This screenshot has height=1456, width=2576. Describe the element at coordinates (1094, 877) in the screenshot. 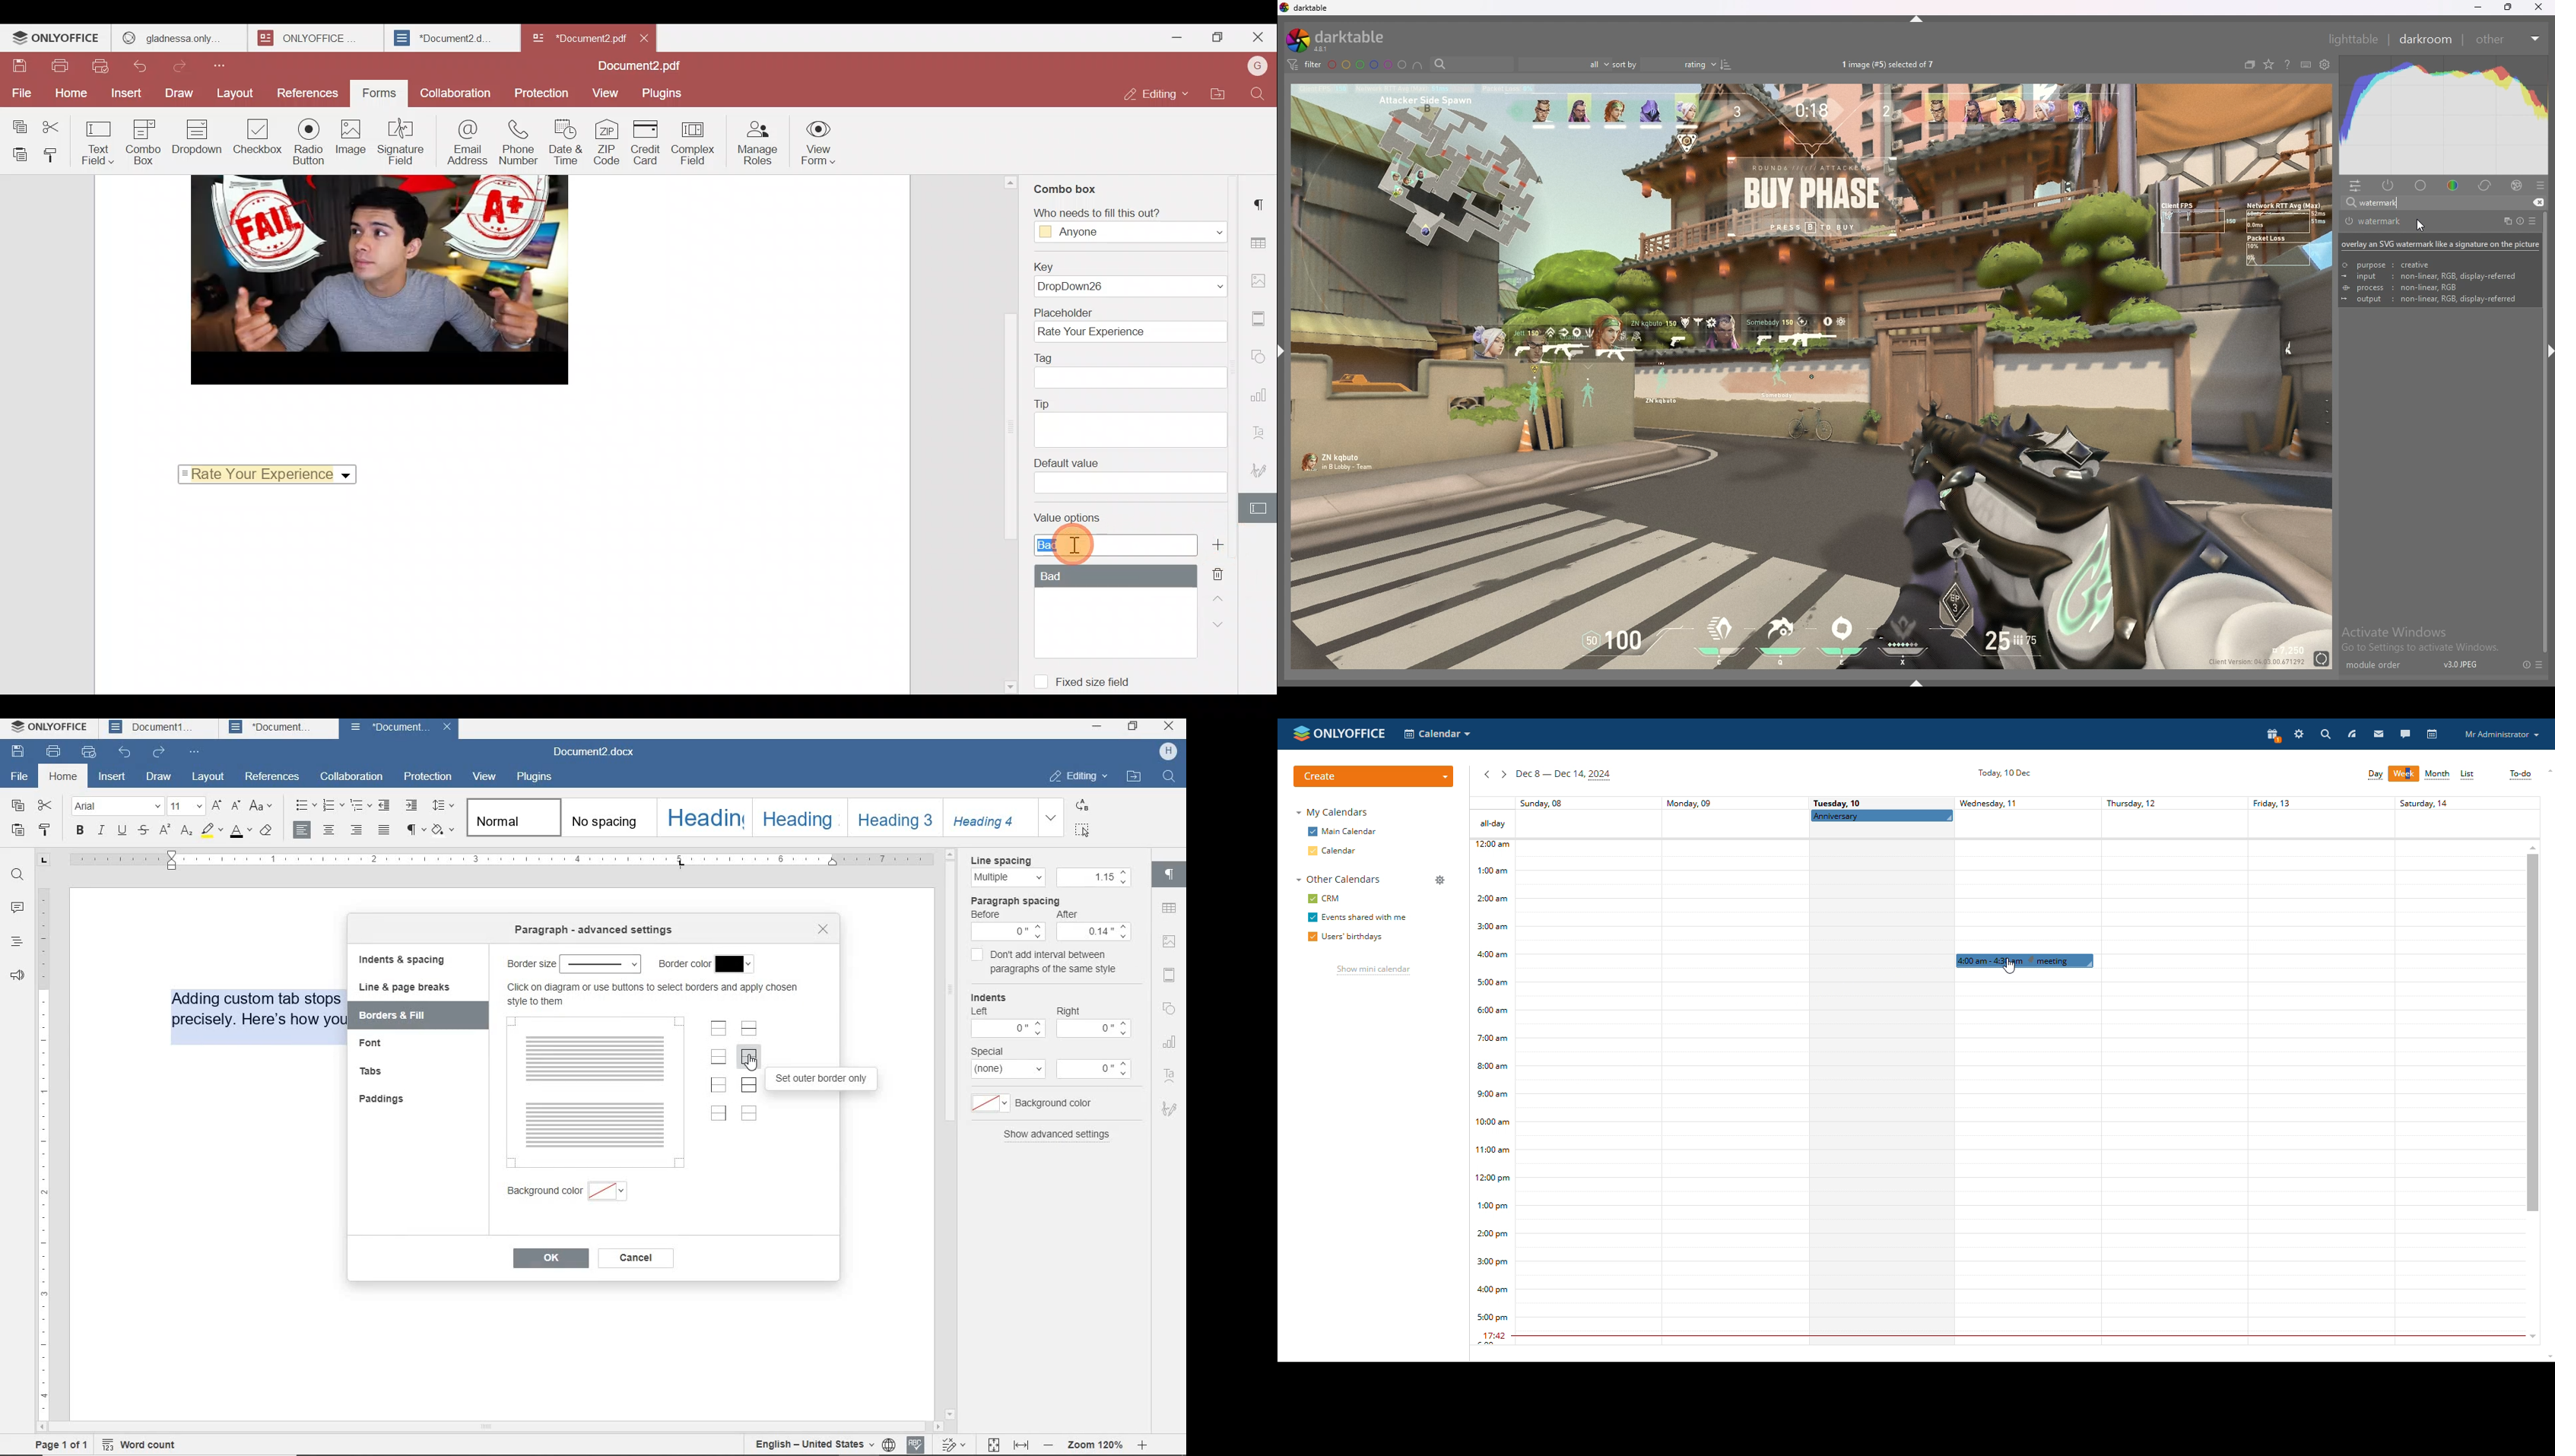

I see `menu` at that location.